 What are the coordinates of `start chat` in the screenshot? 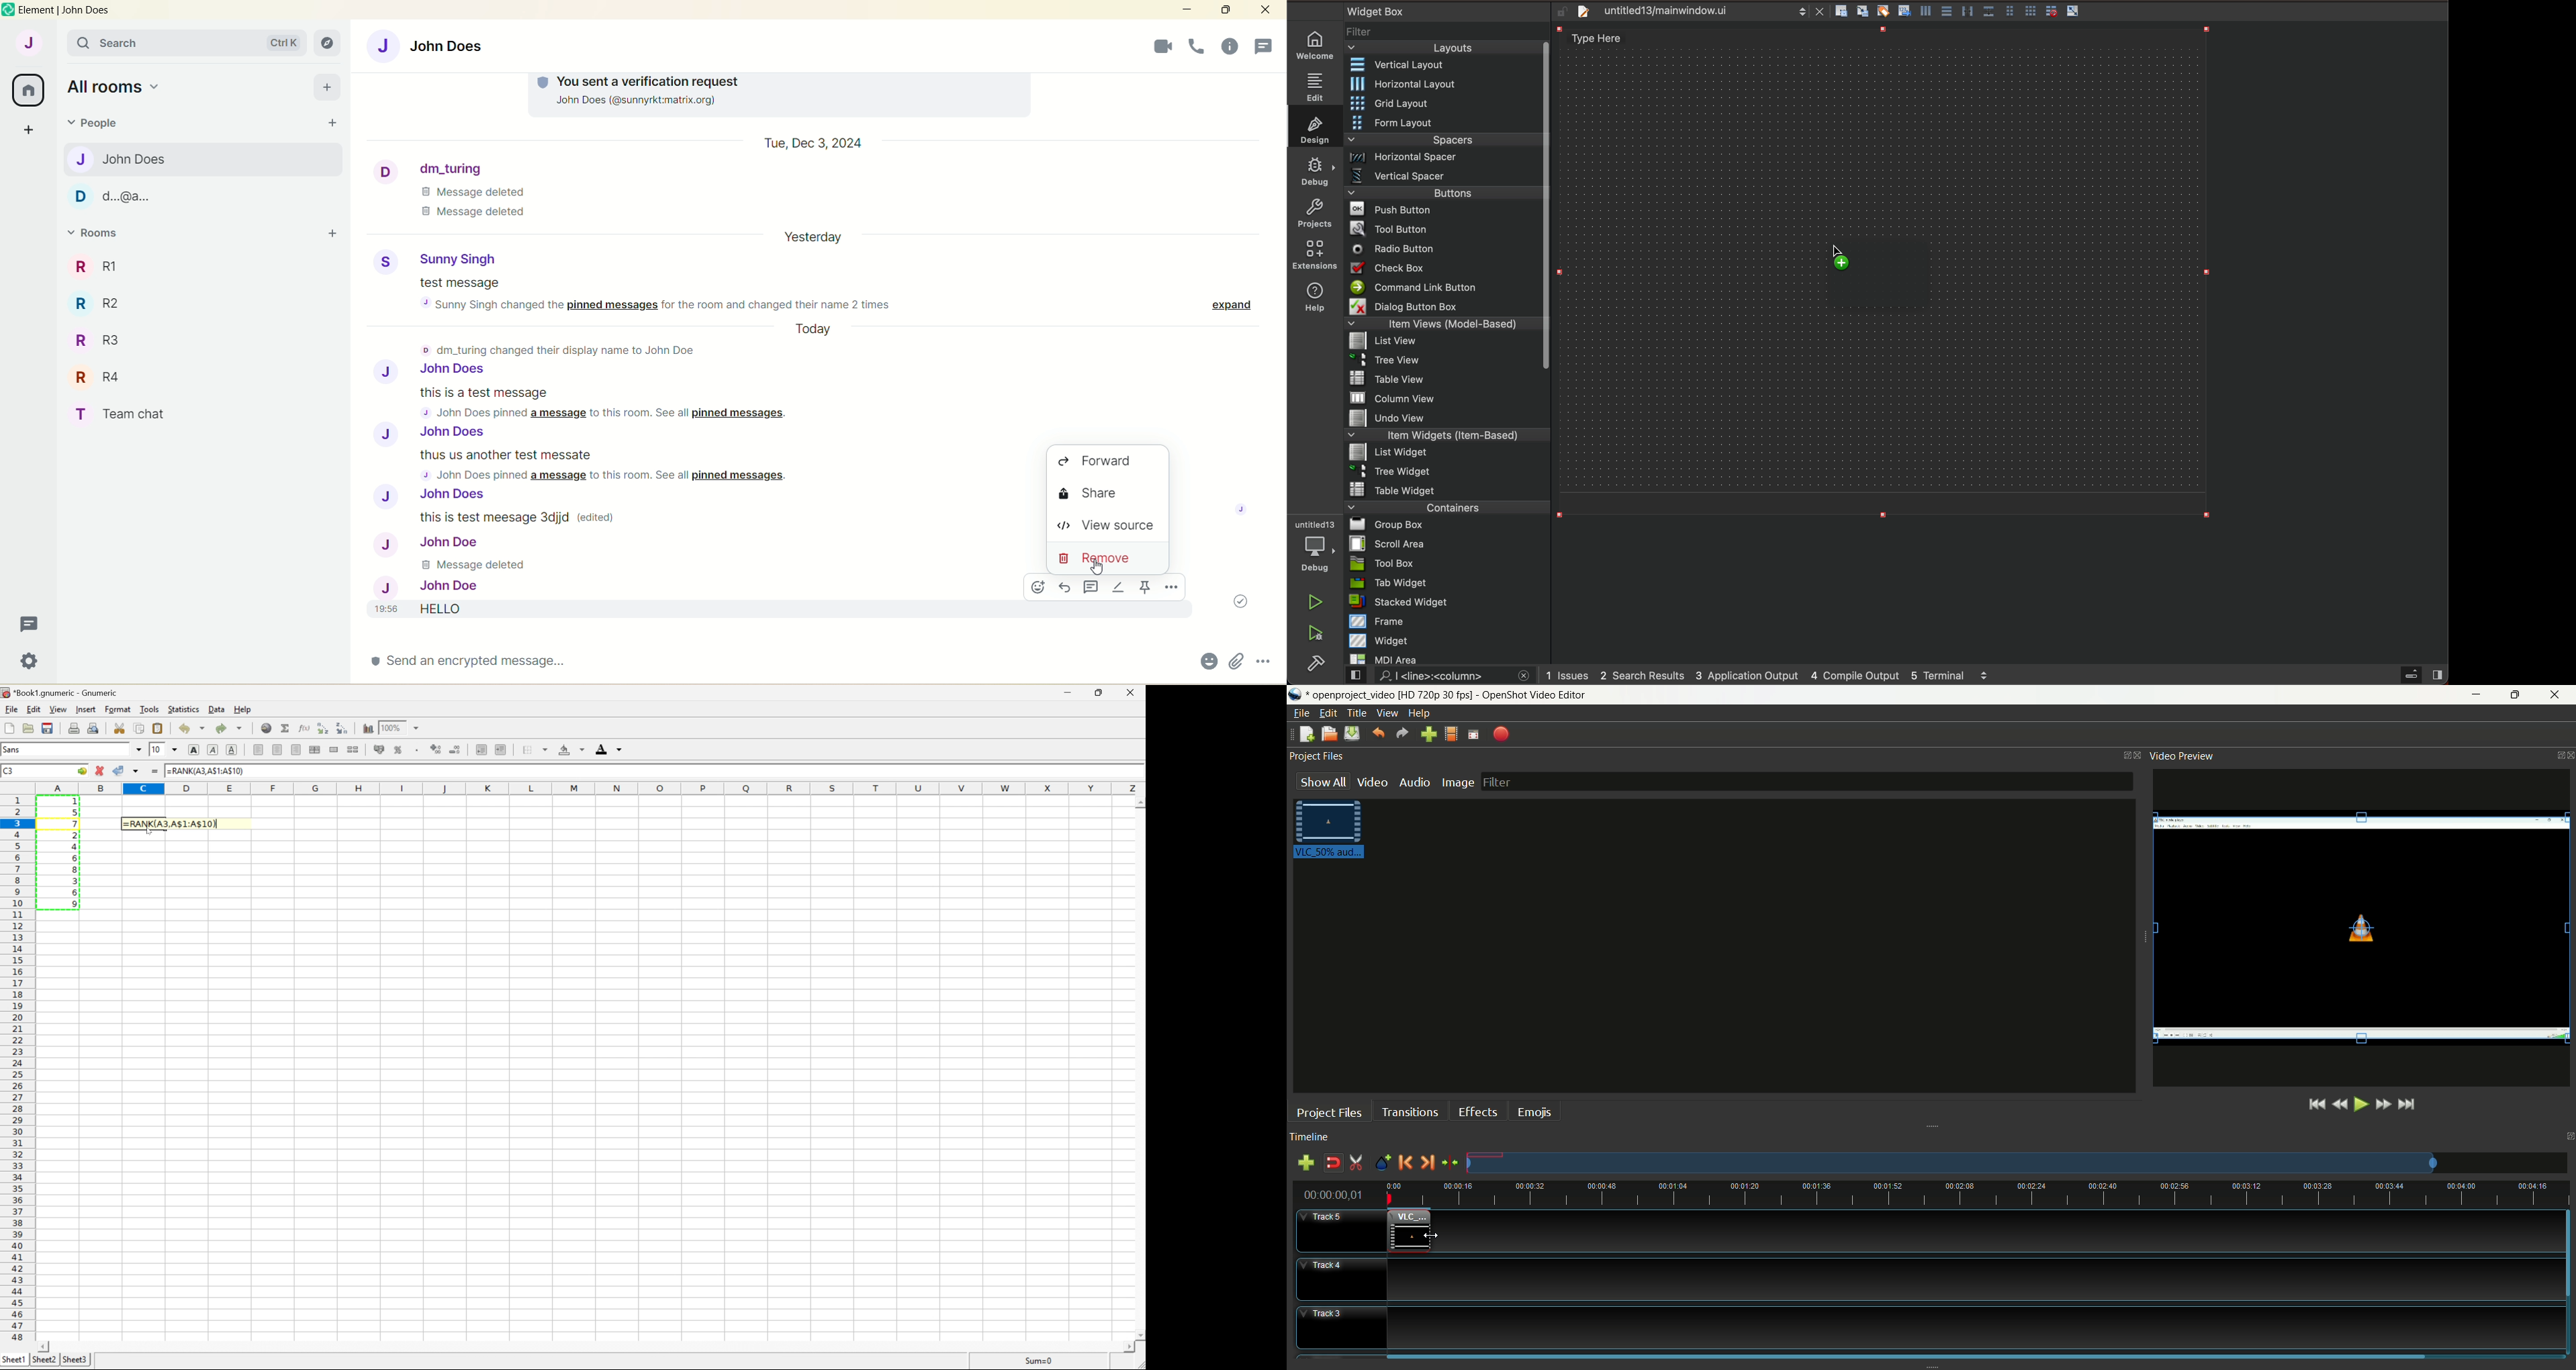 It's located at (333, 122).